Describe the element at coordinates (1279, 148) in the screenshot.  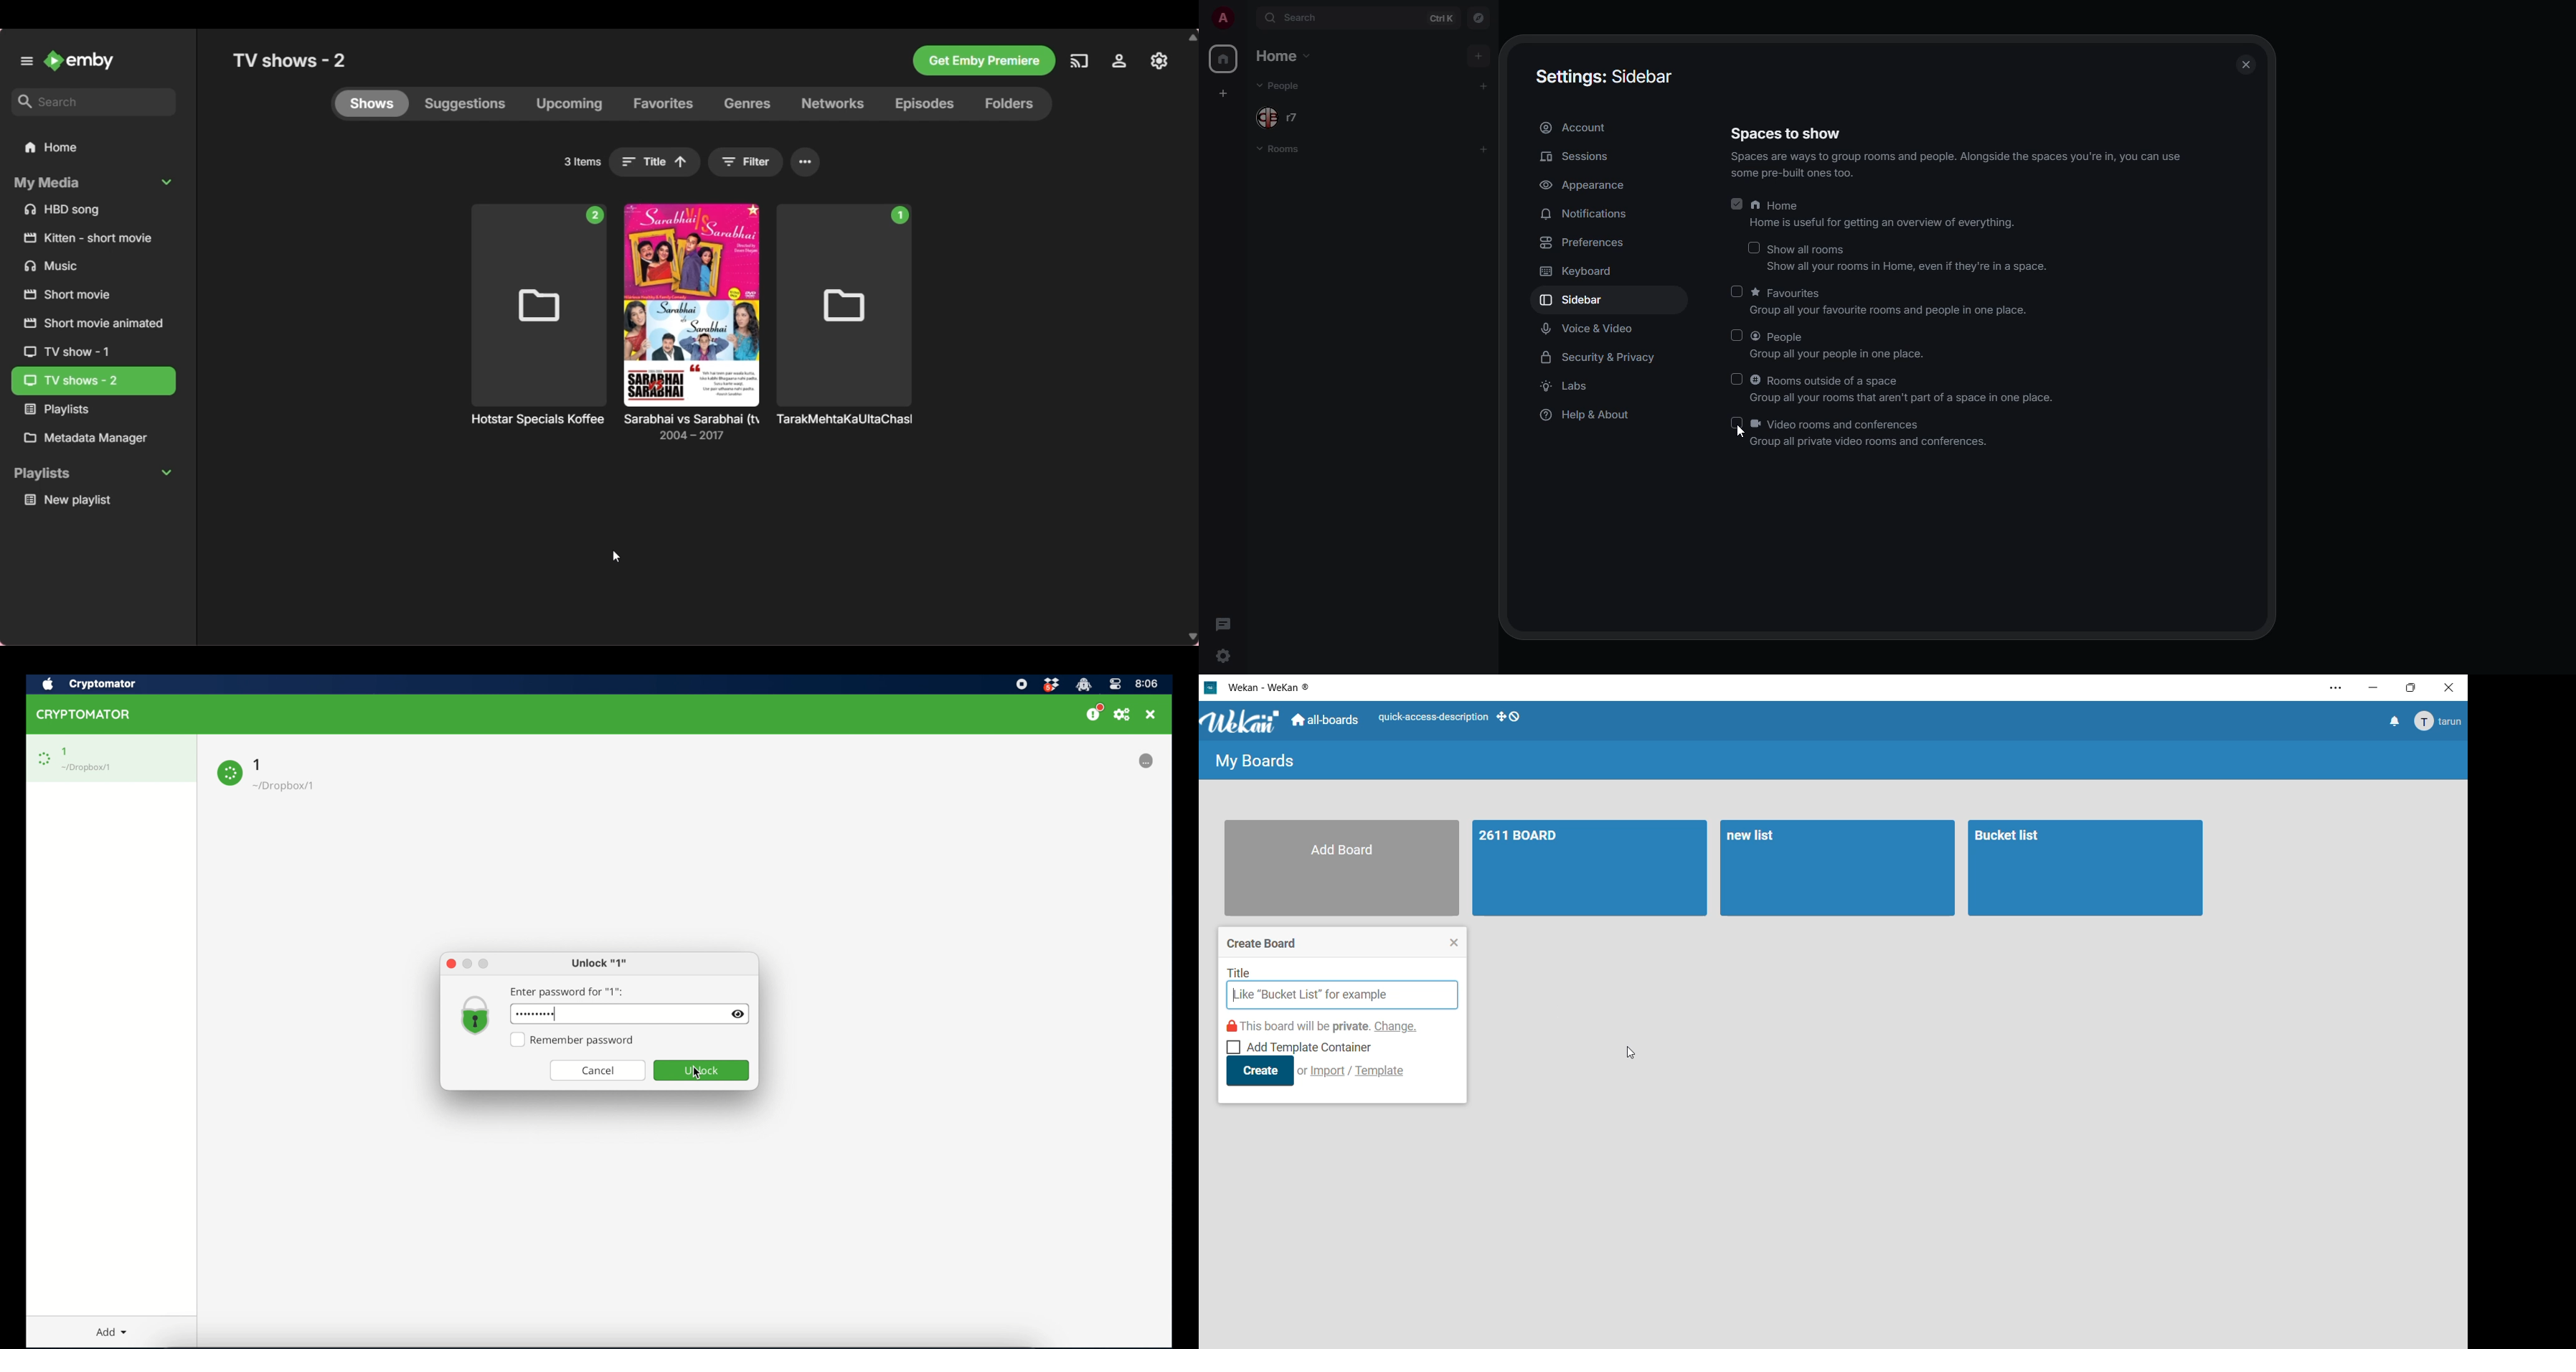
I see `room` at that location.